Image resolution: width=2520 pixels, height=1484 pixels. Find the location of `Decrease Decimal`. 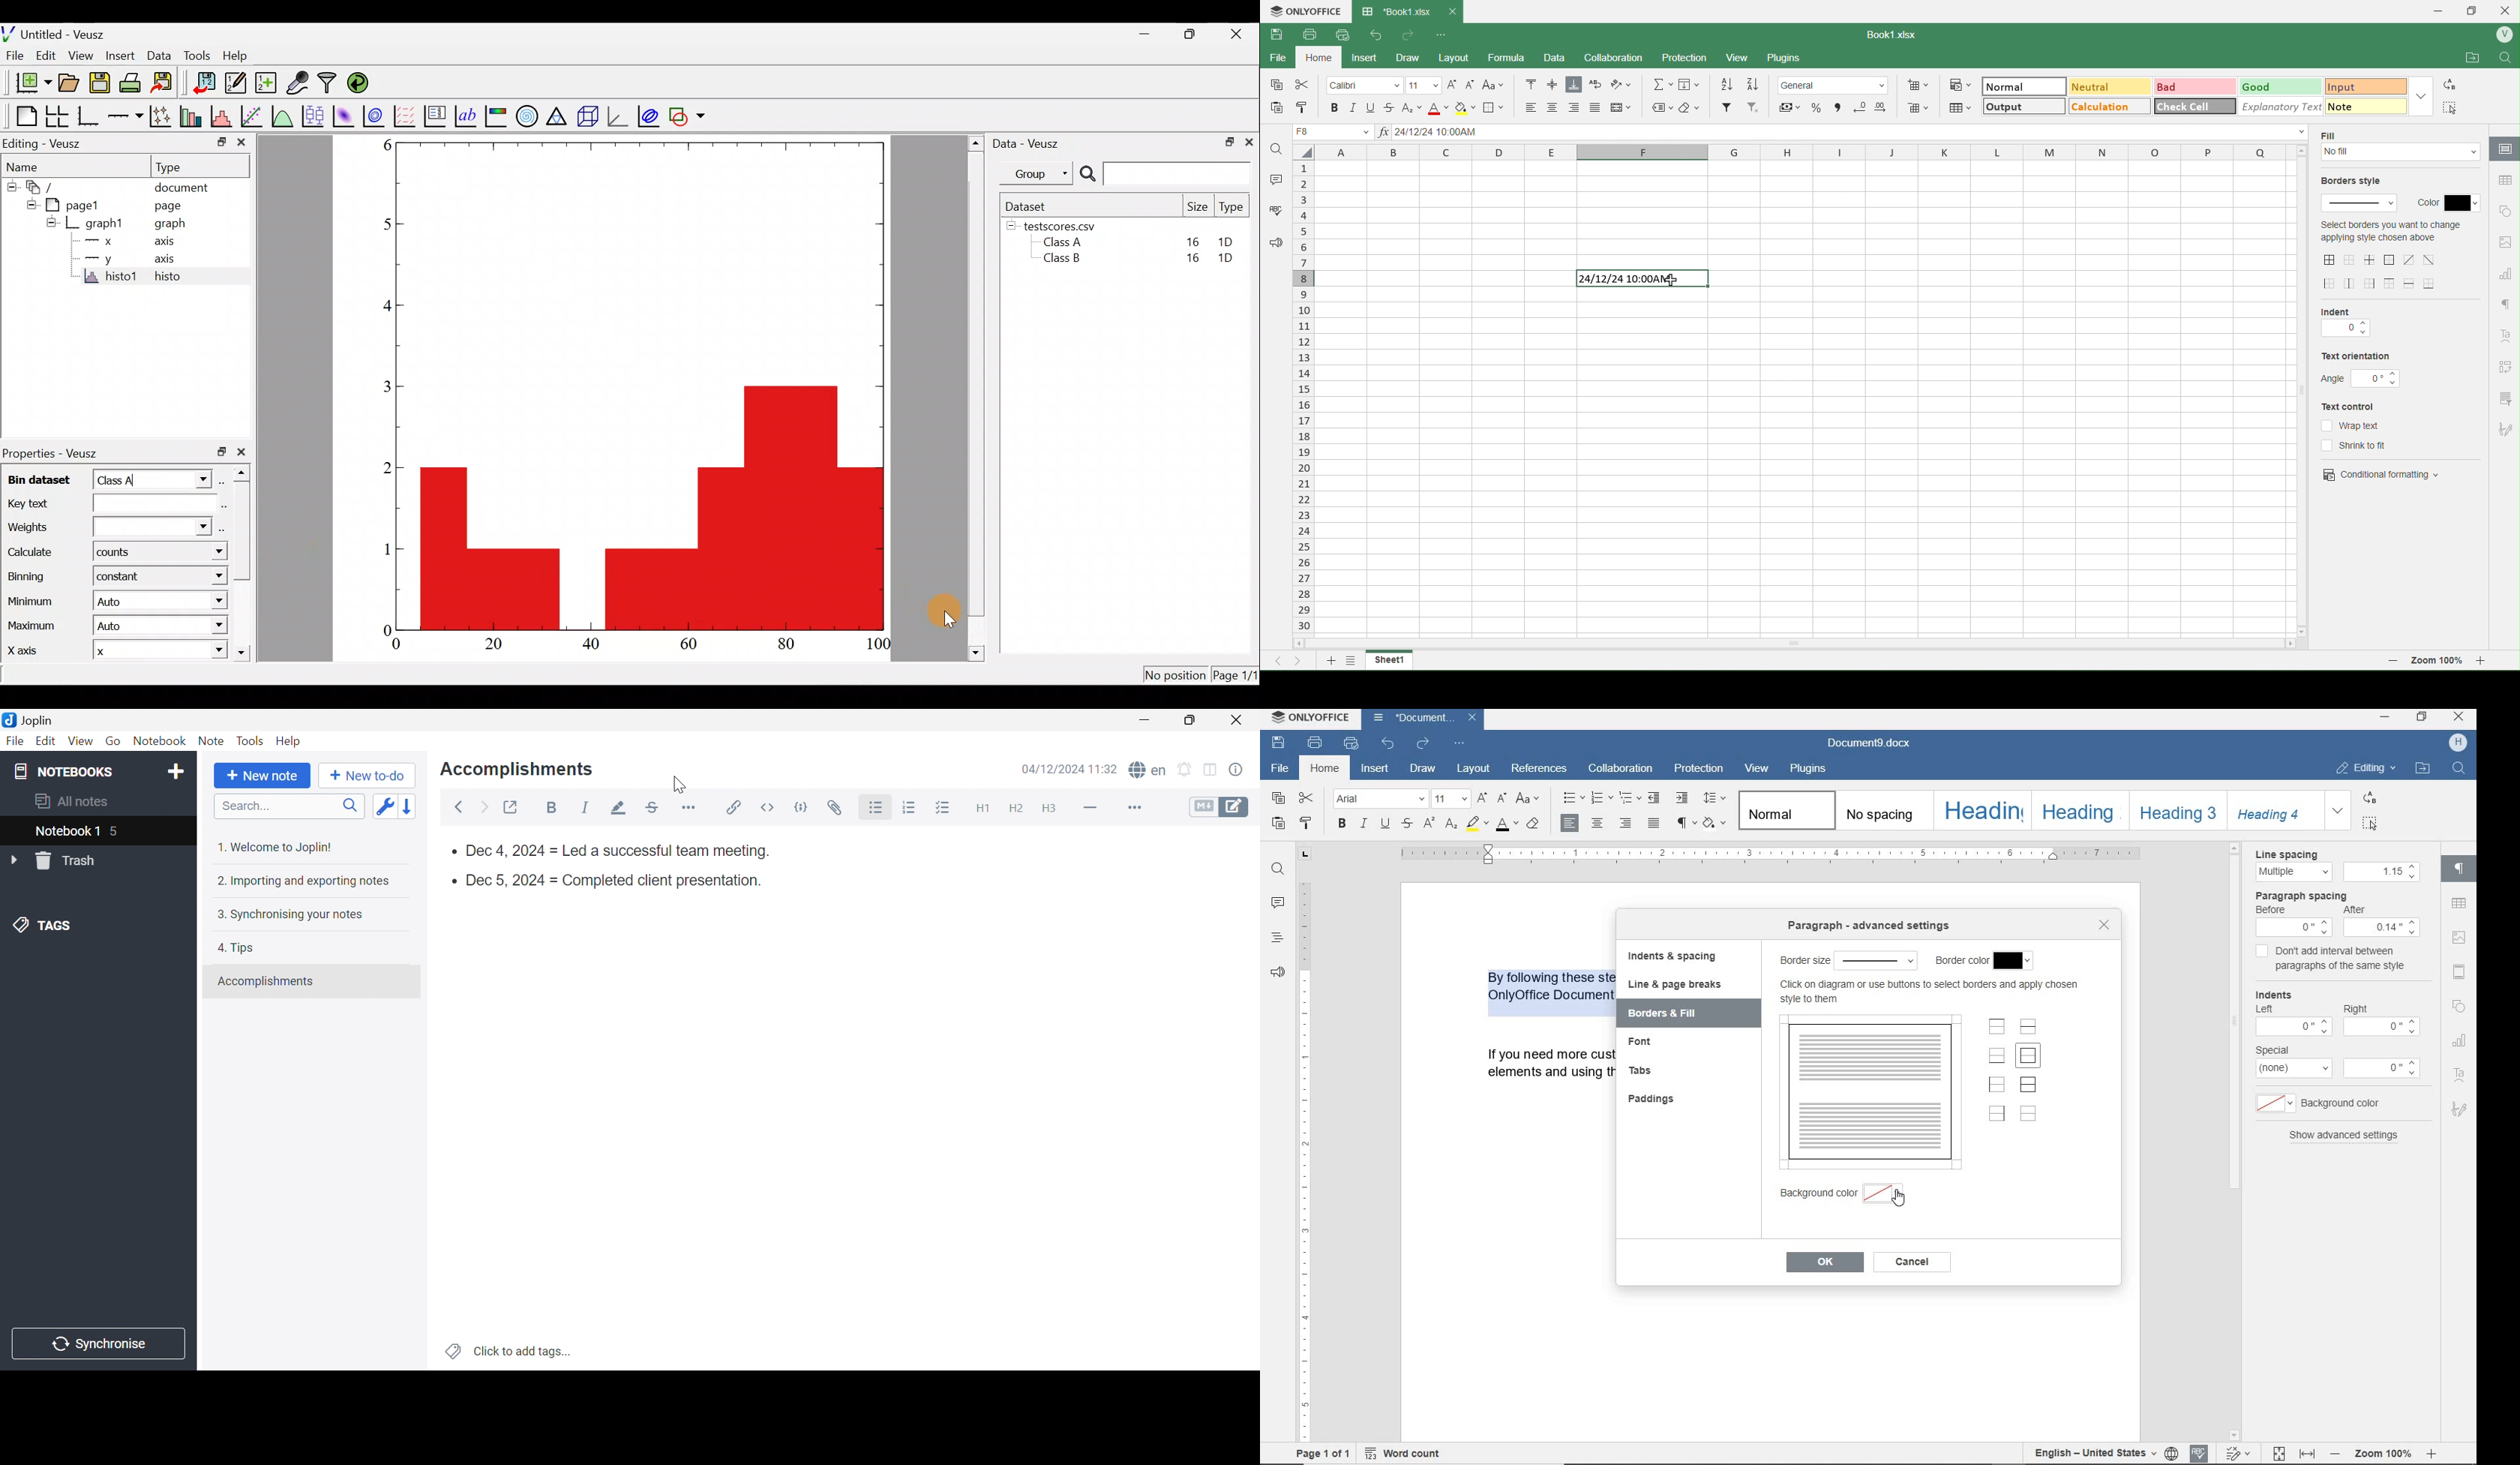

Decrease Decimal is located at coordinates (1859, 106).